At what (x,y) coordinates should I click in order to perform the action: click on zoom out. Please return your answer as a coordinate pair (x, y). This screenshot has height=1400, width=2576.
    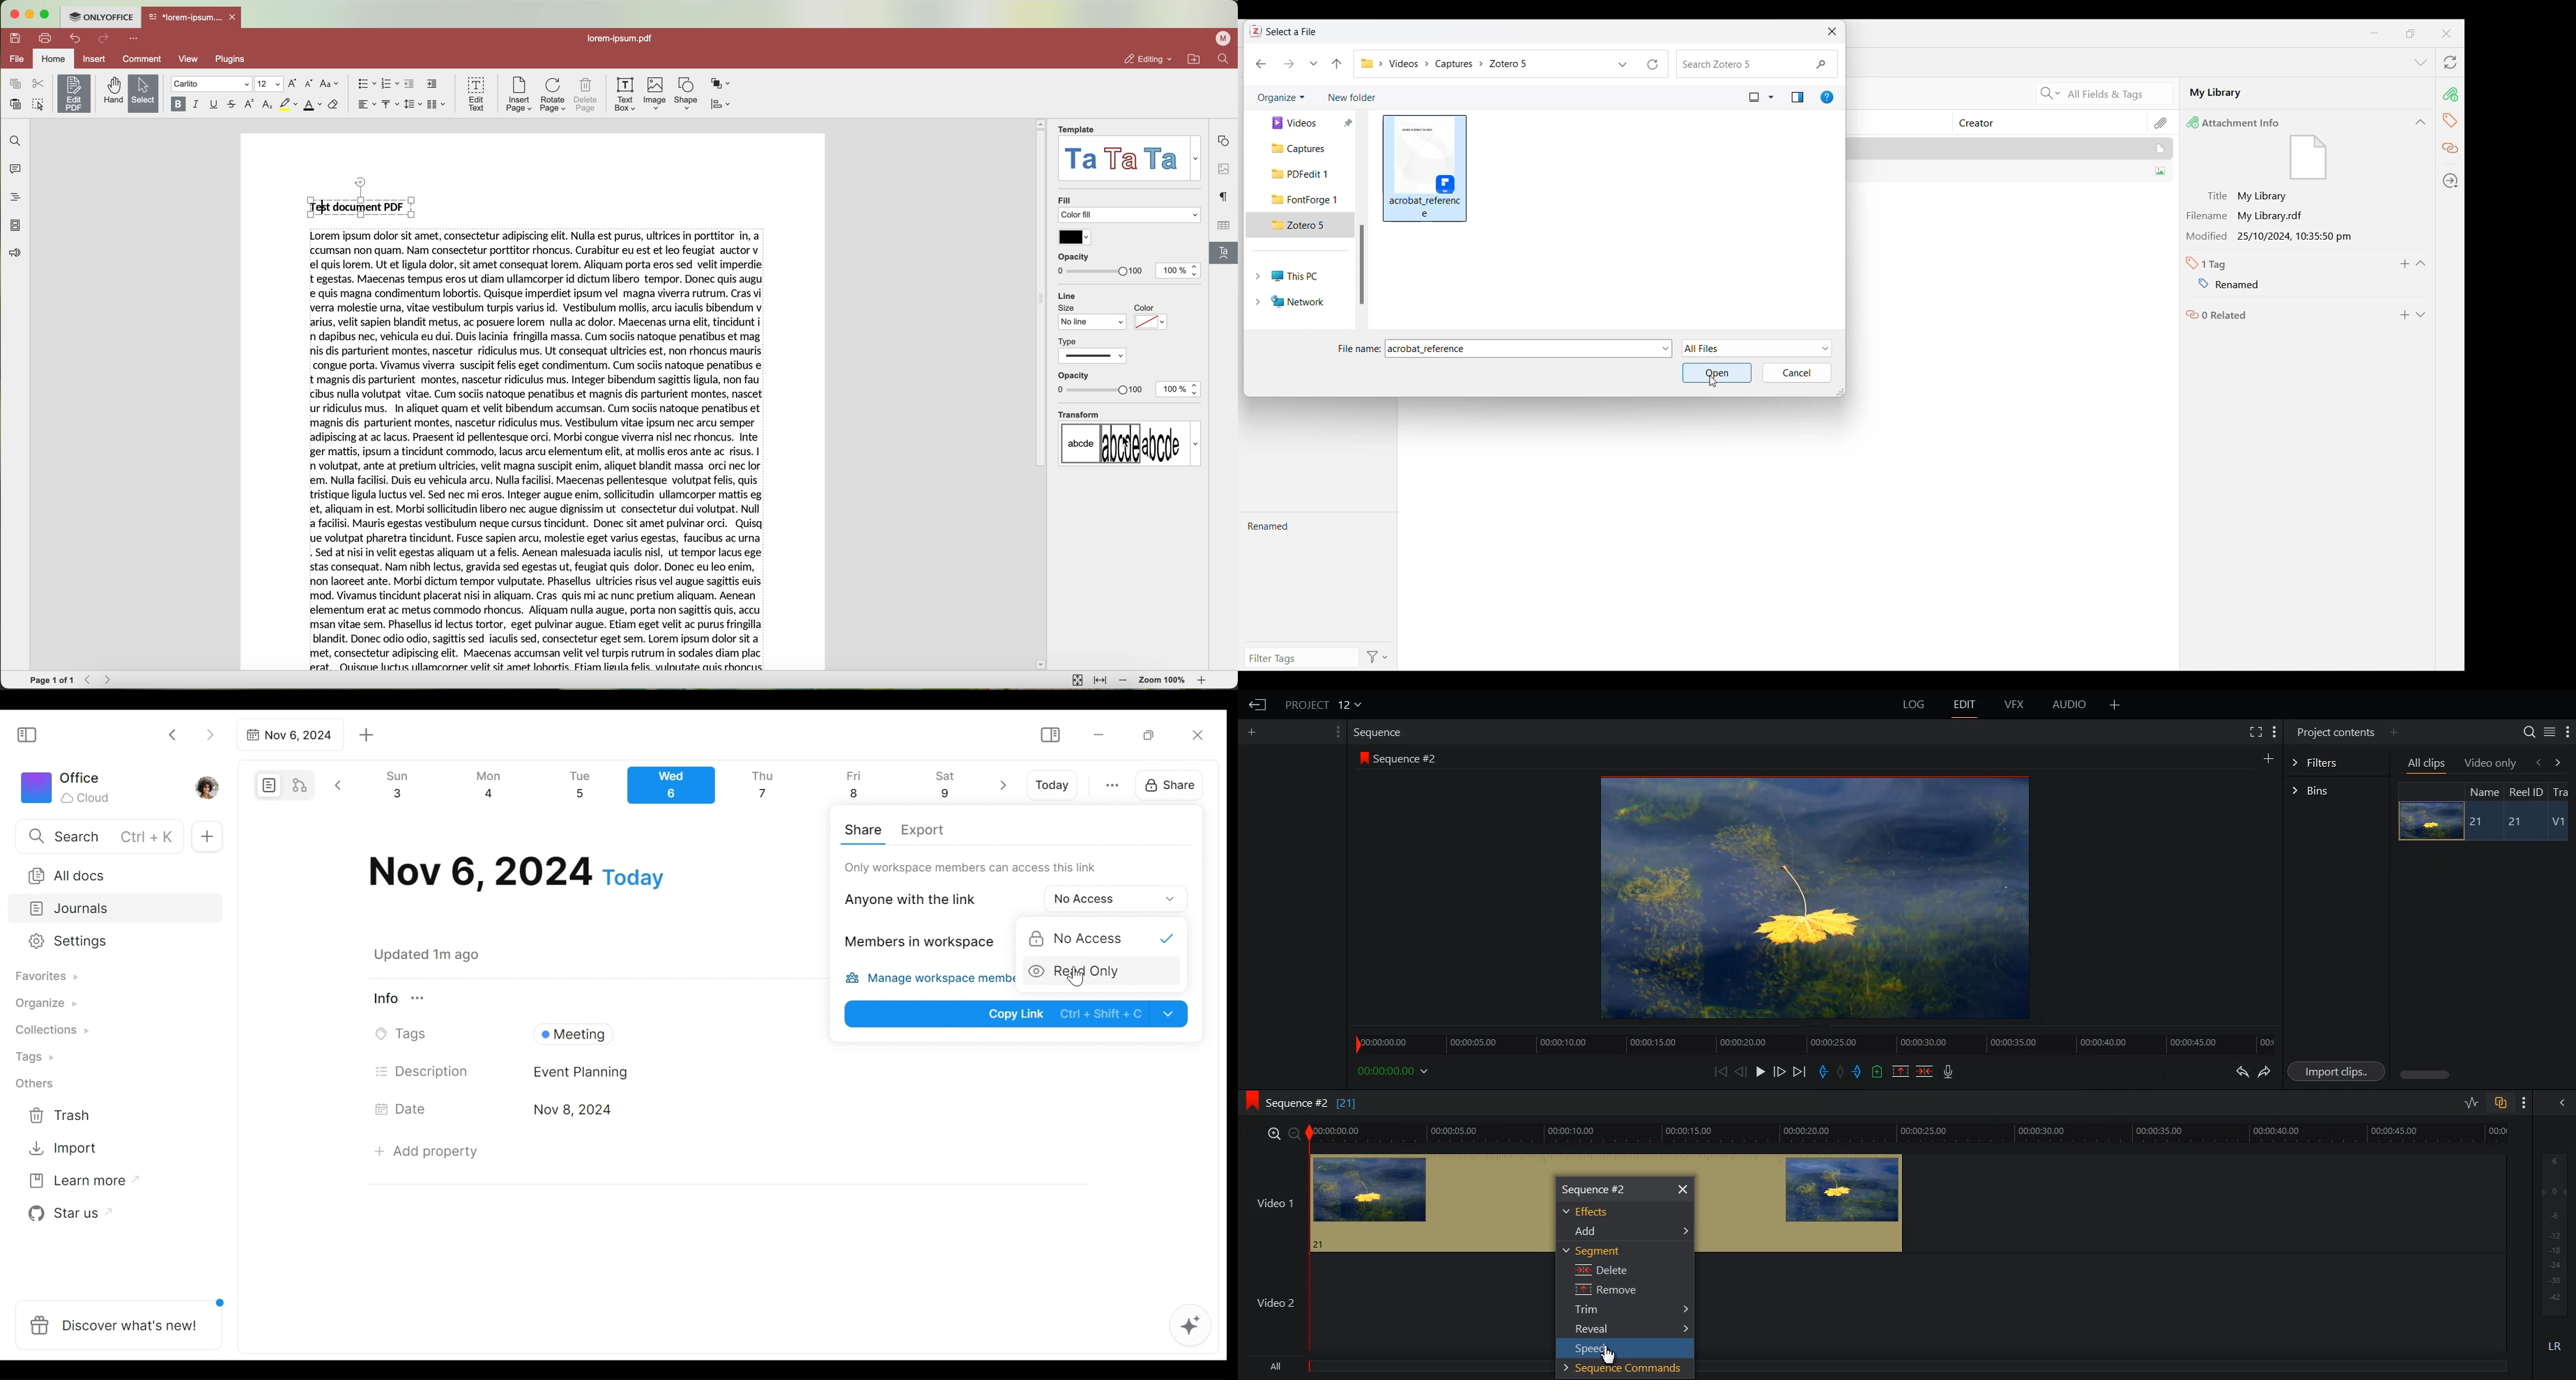
    Looking at the image, I should click on (1124, 681).